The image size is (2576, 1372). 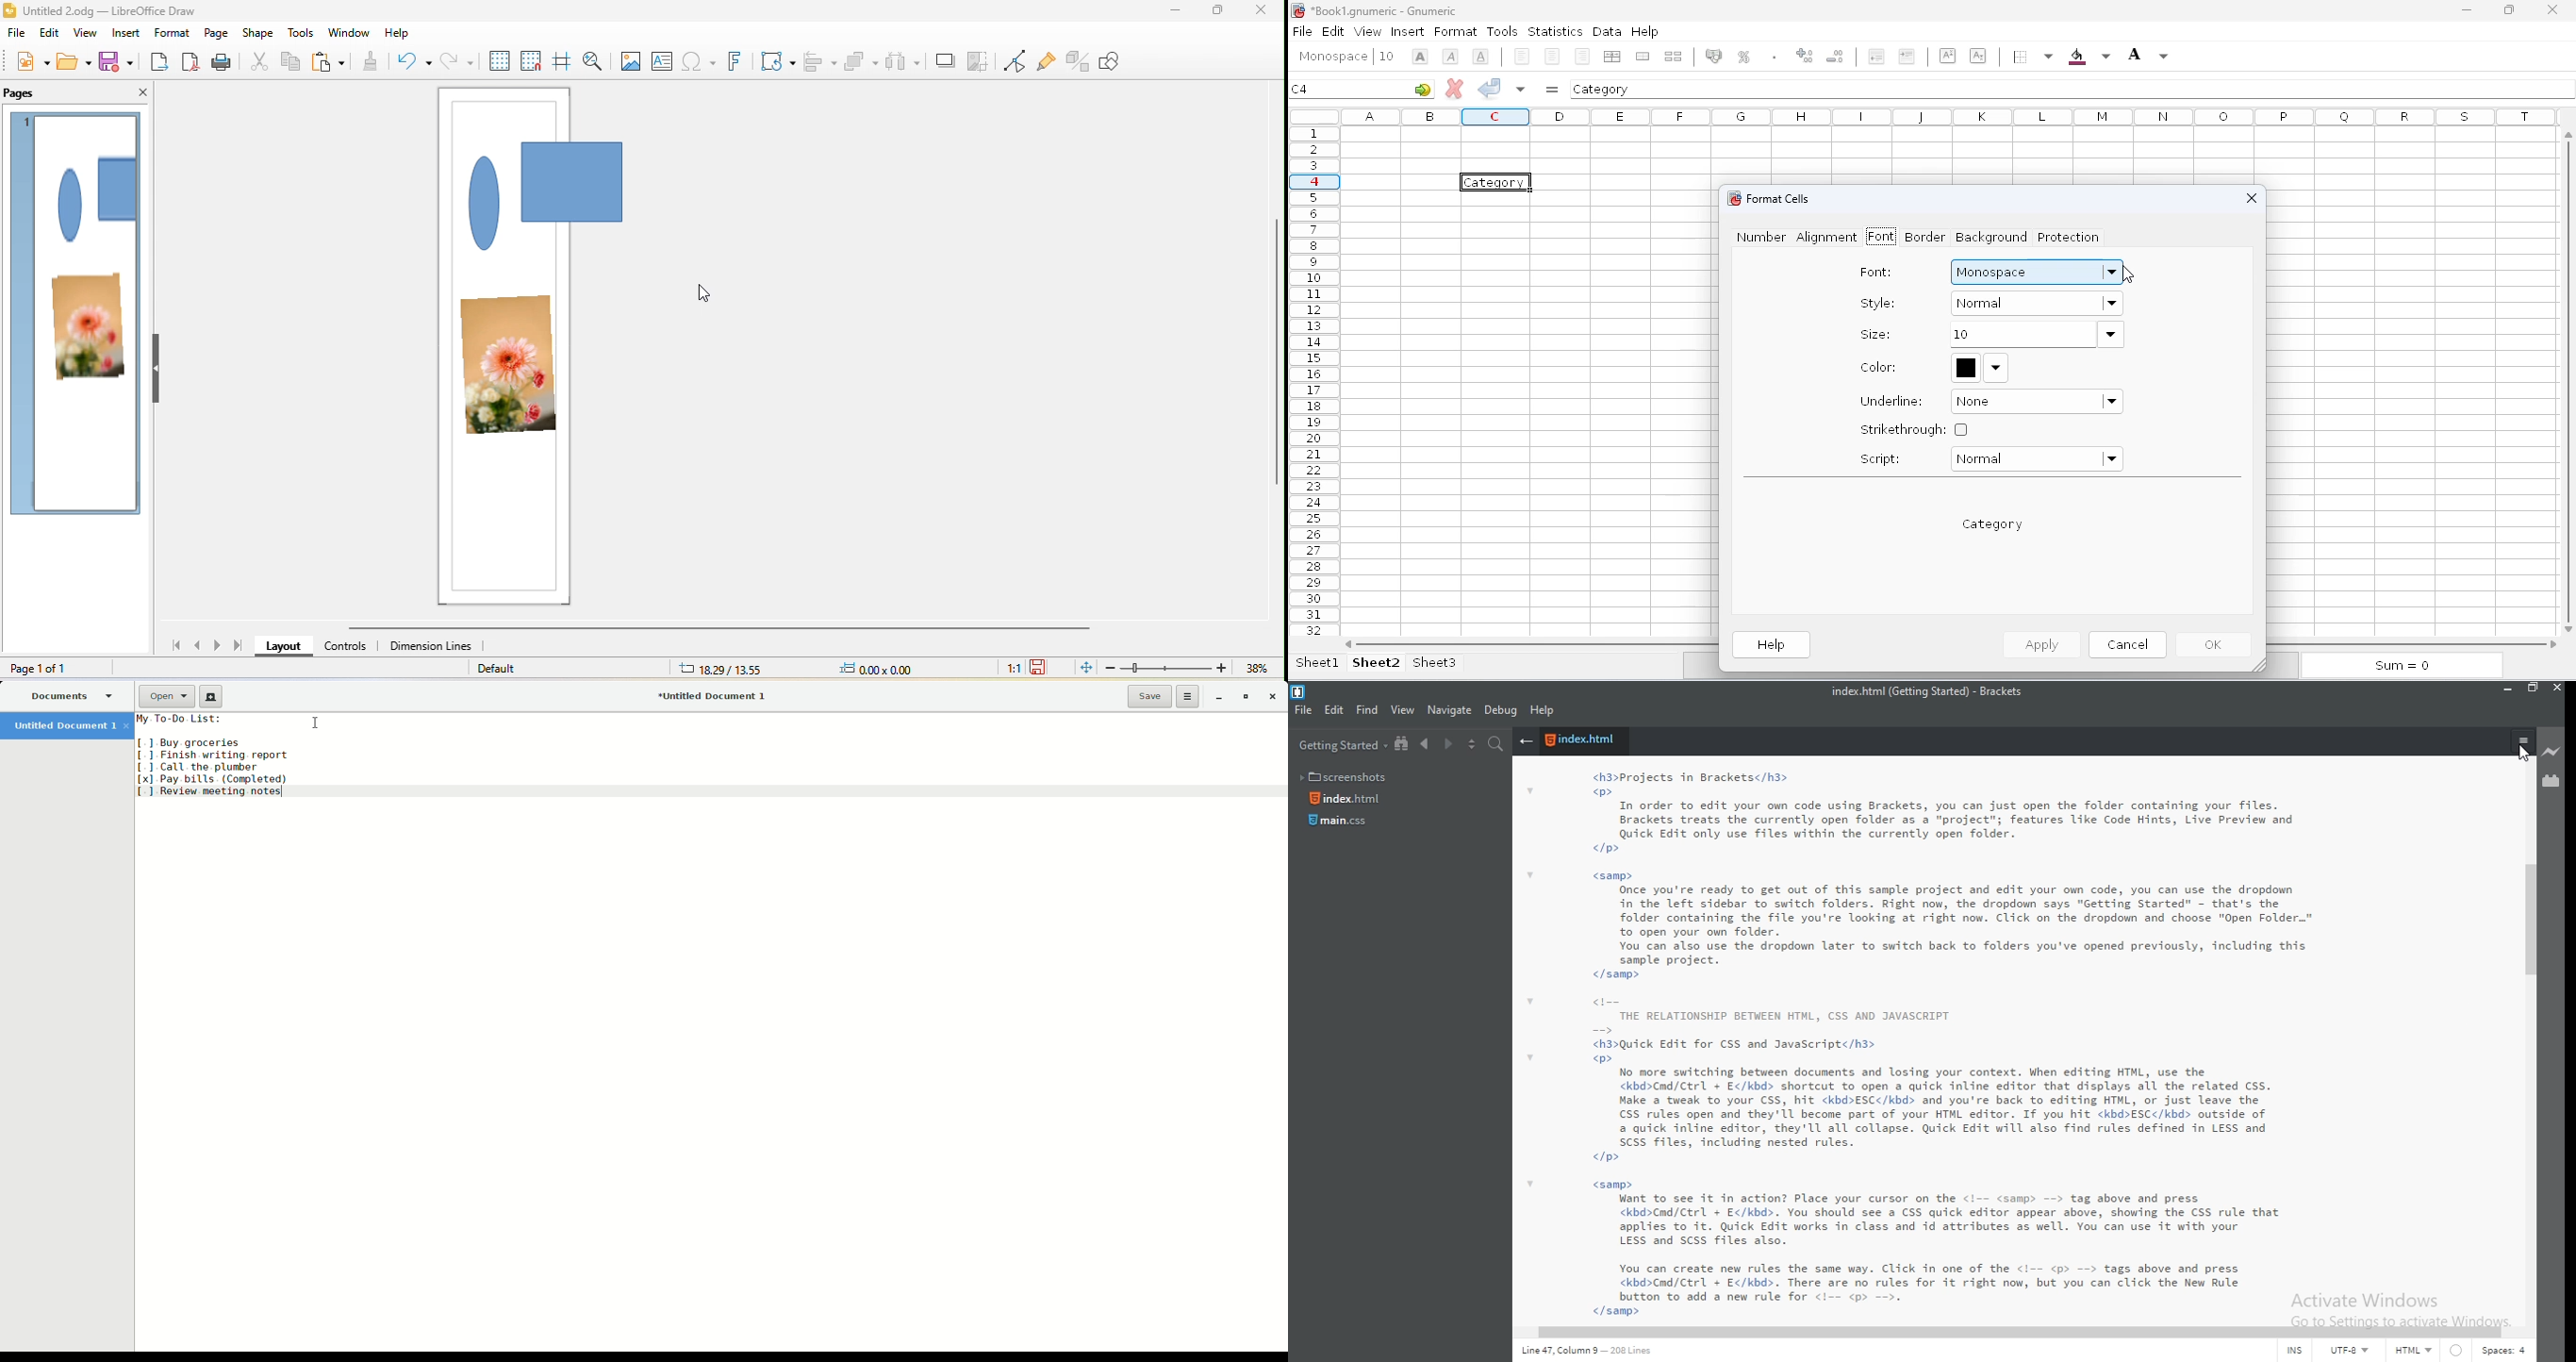 I want to click on file, so click(x=1302, y=31).